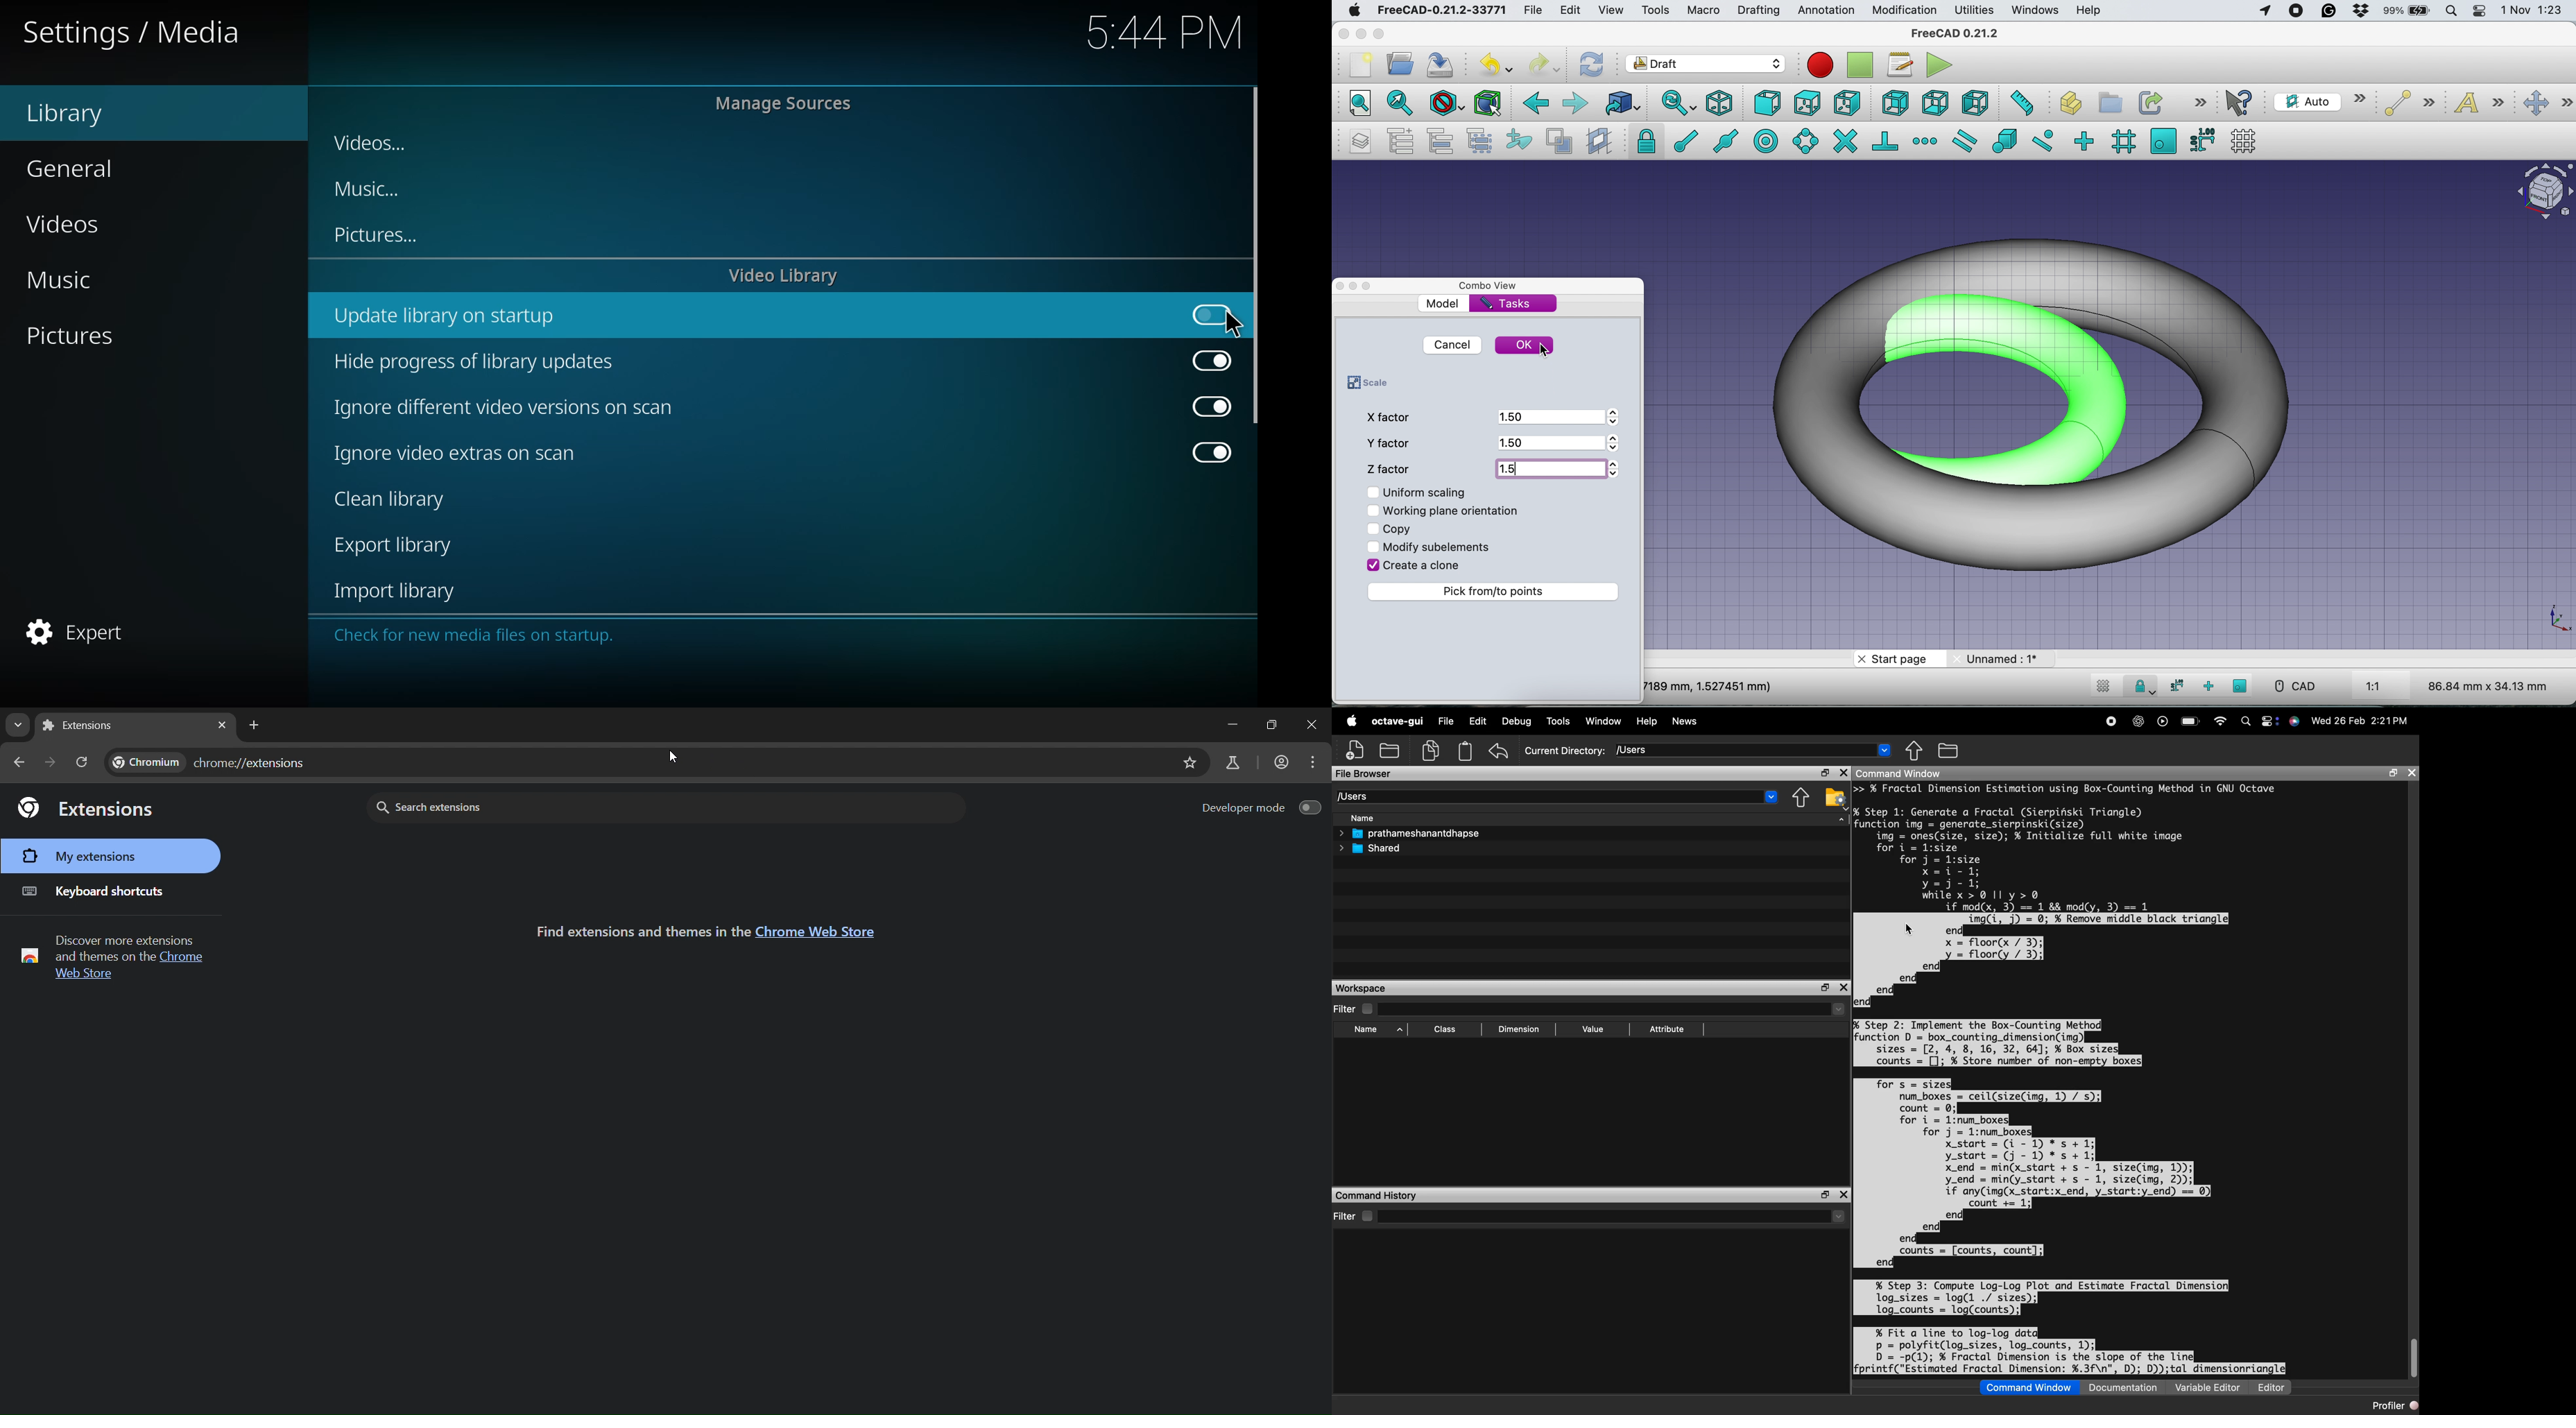  I want to click on drafting, so click(1758, 11).